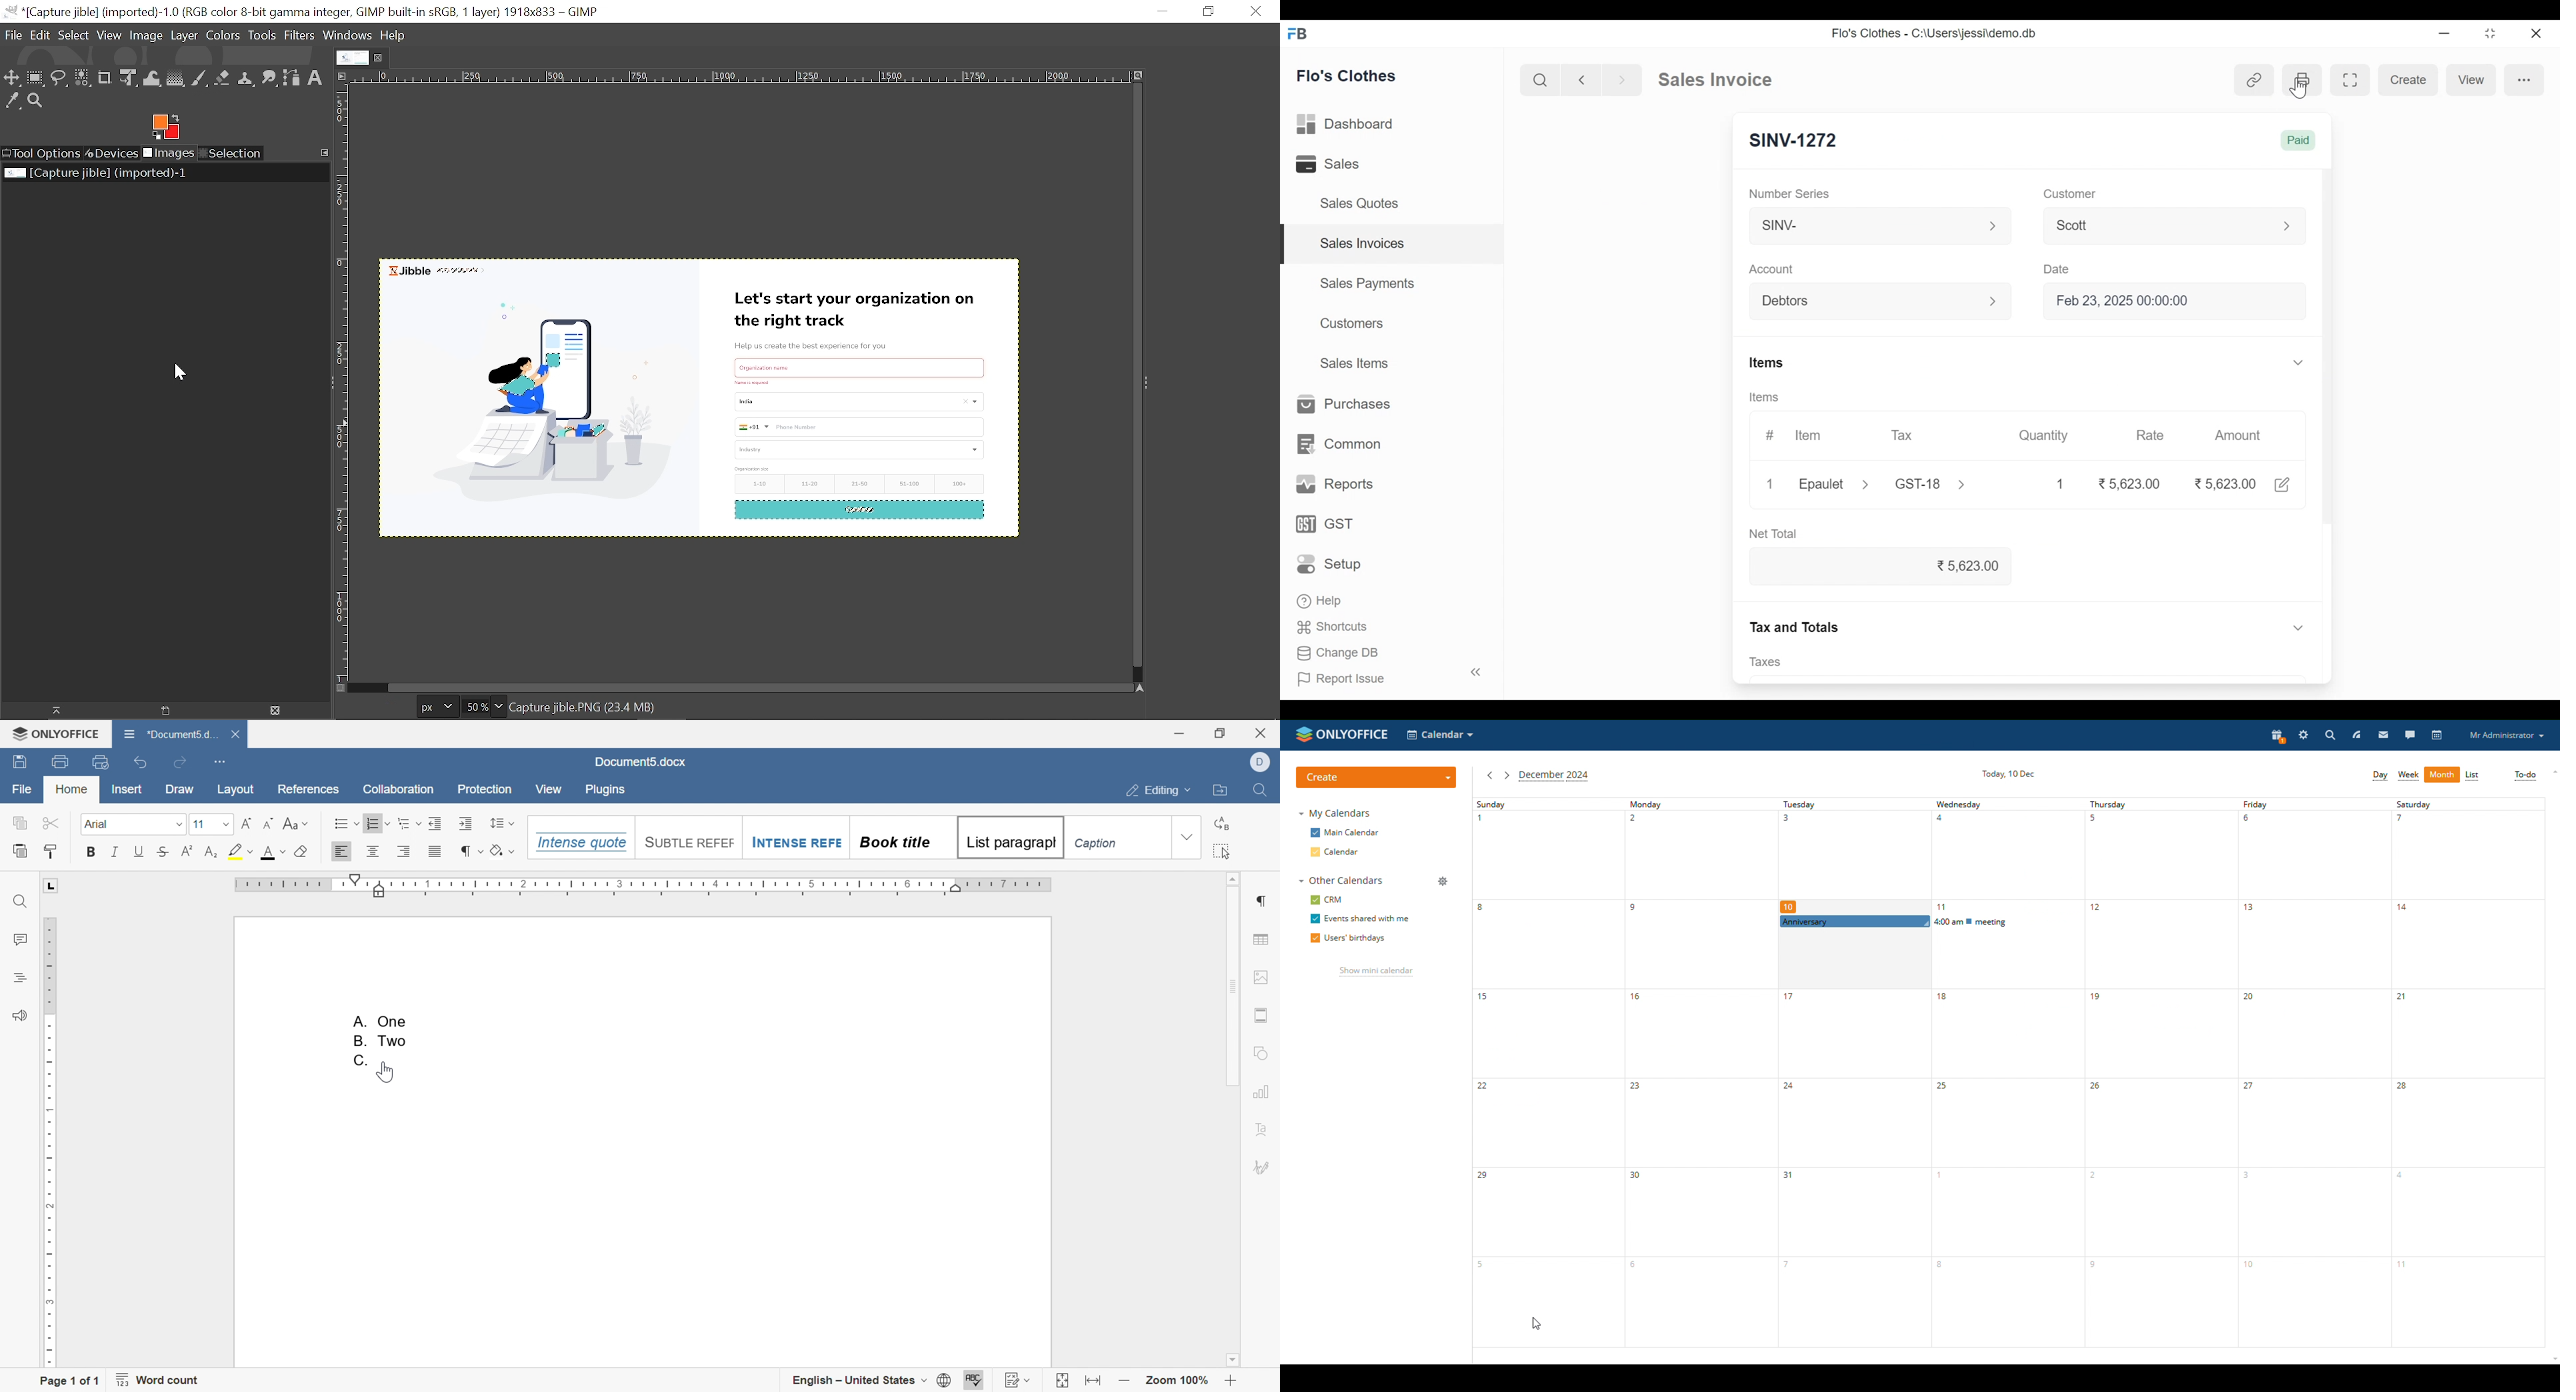  Describe the element at coordinates (1266, 790) in the screenshot. I see `find` at that location.